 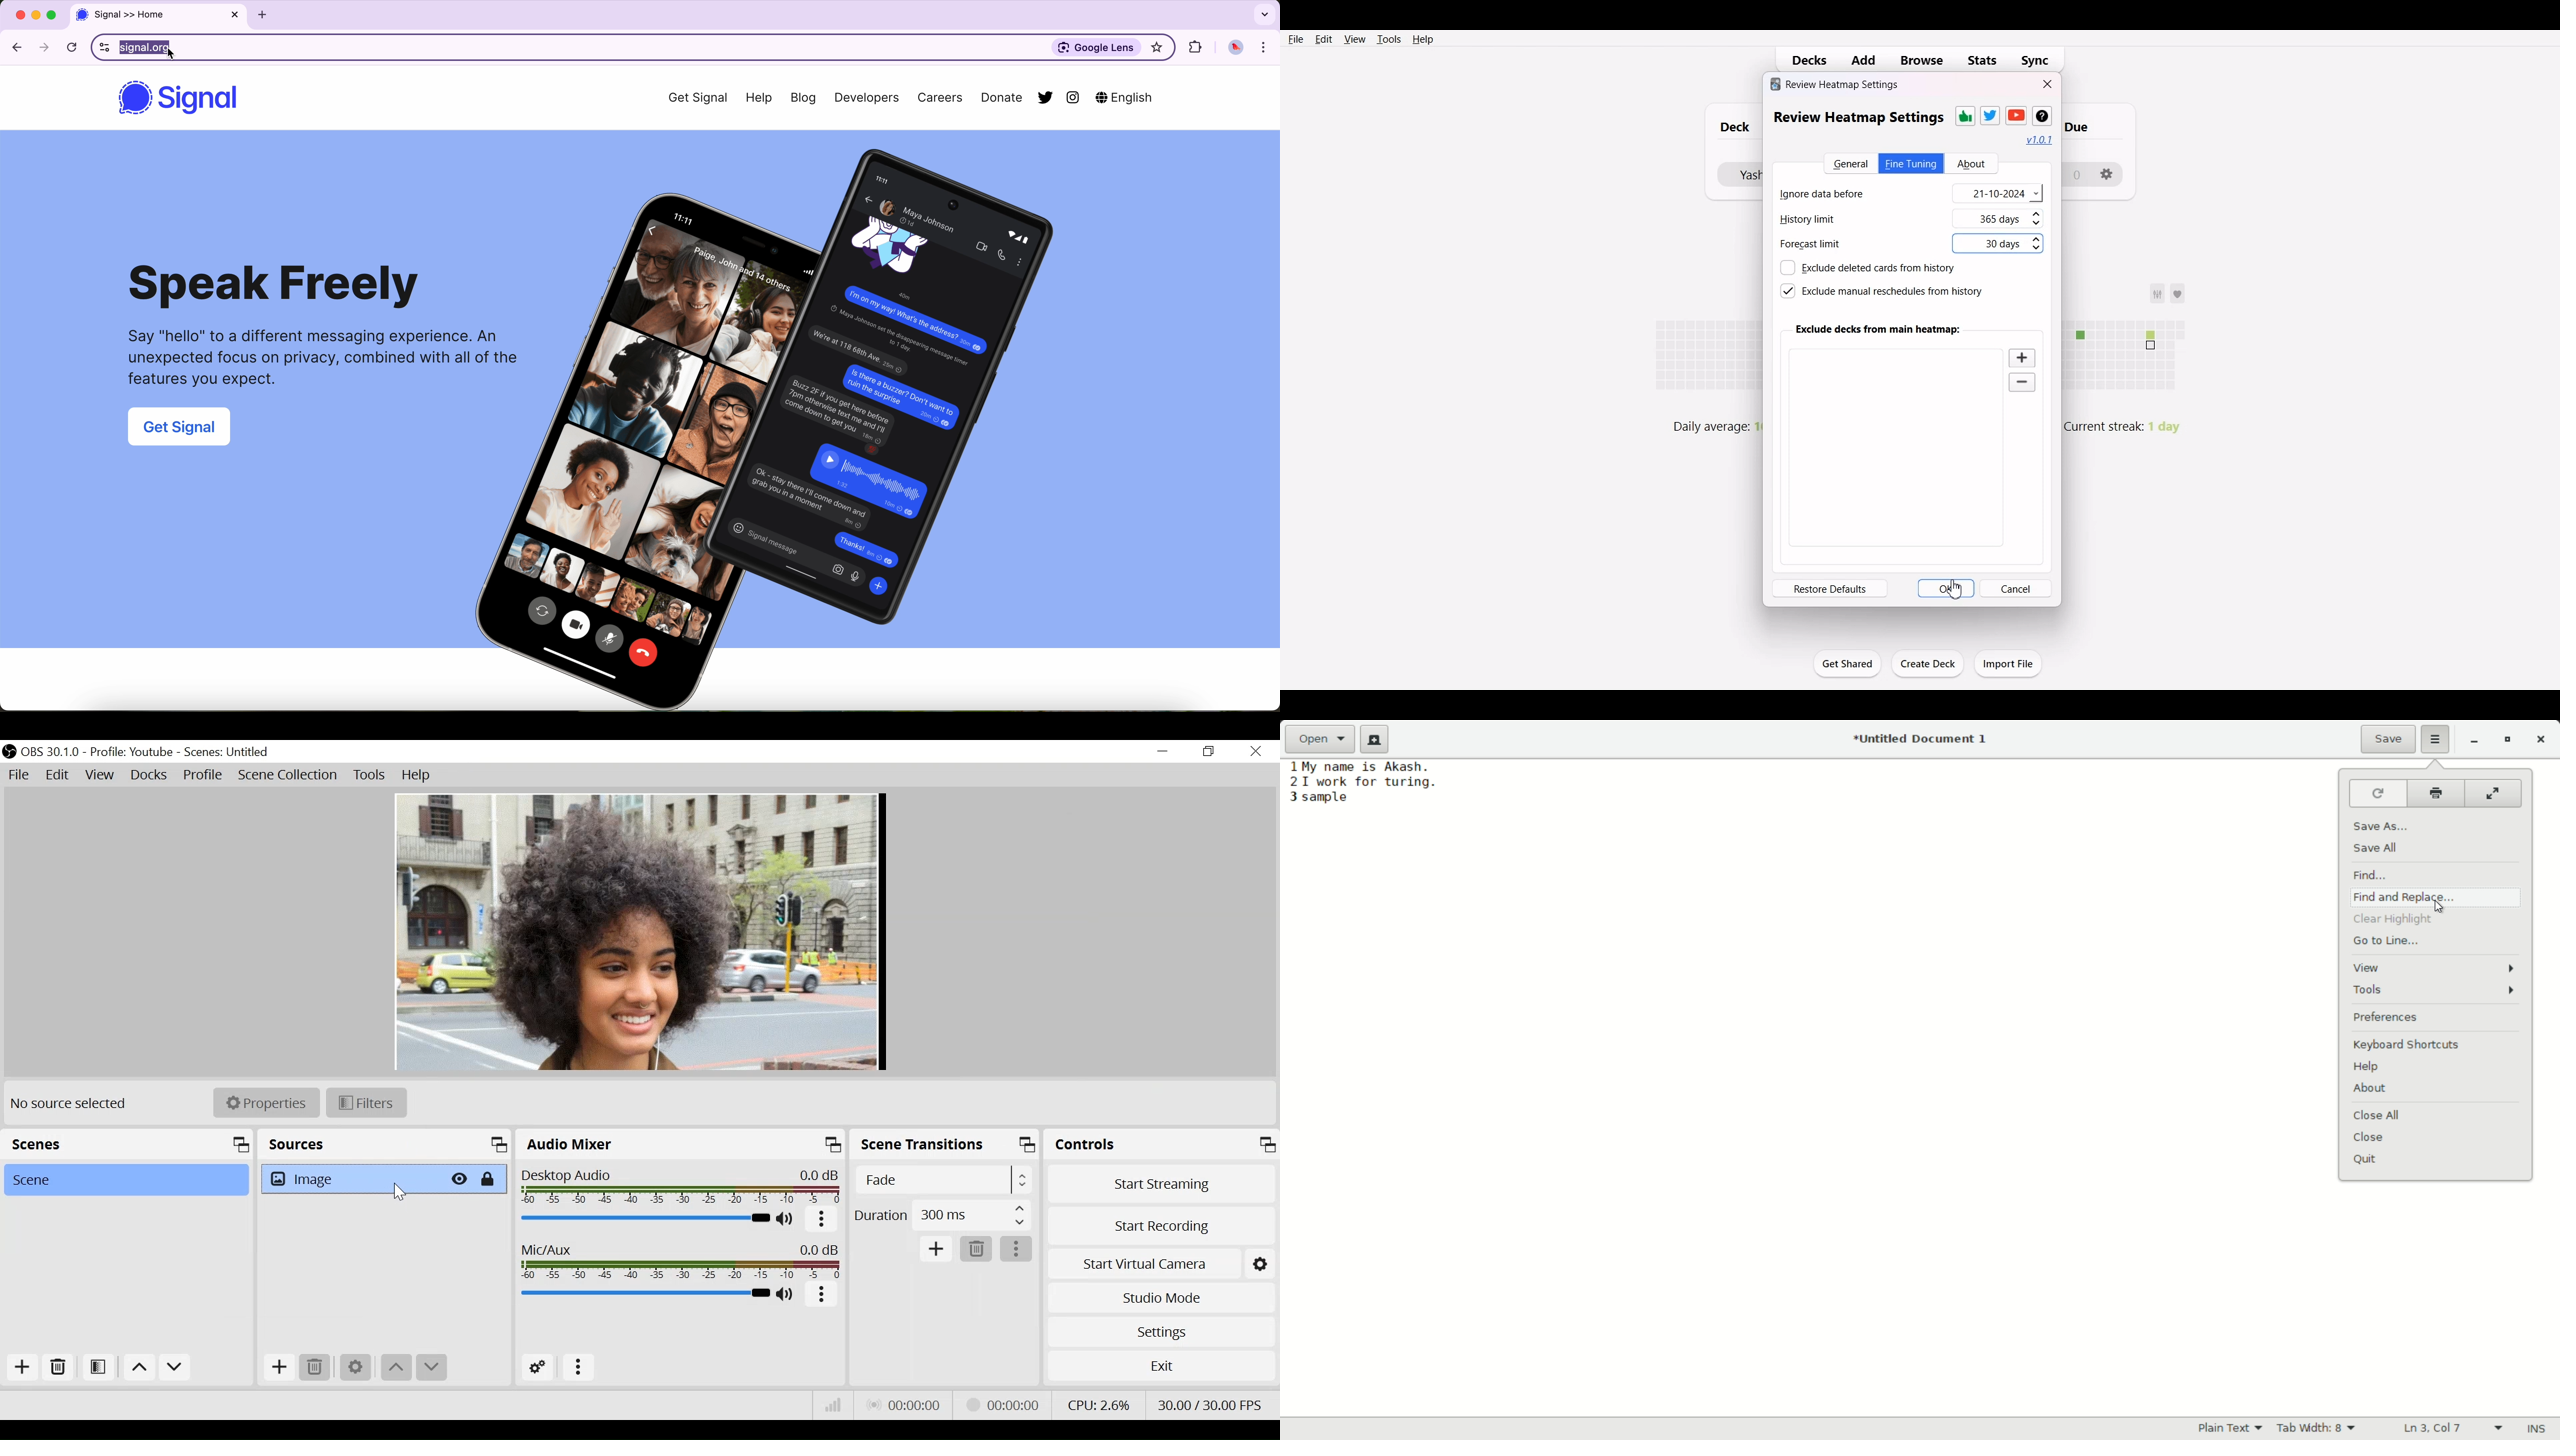 I want to click on Forecast limit, so click(x=1822, y=247).